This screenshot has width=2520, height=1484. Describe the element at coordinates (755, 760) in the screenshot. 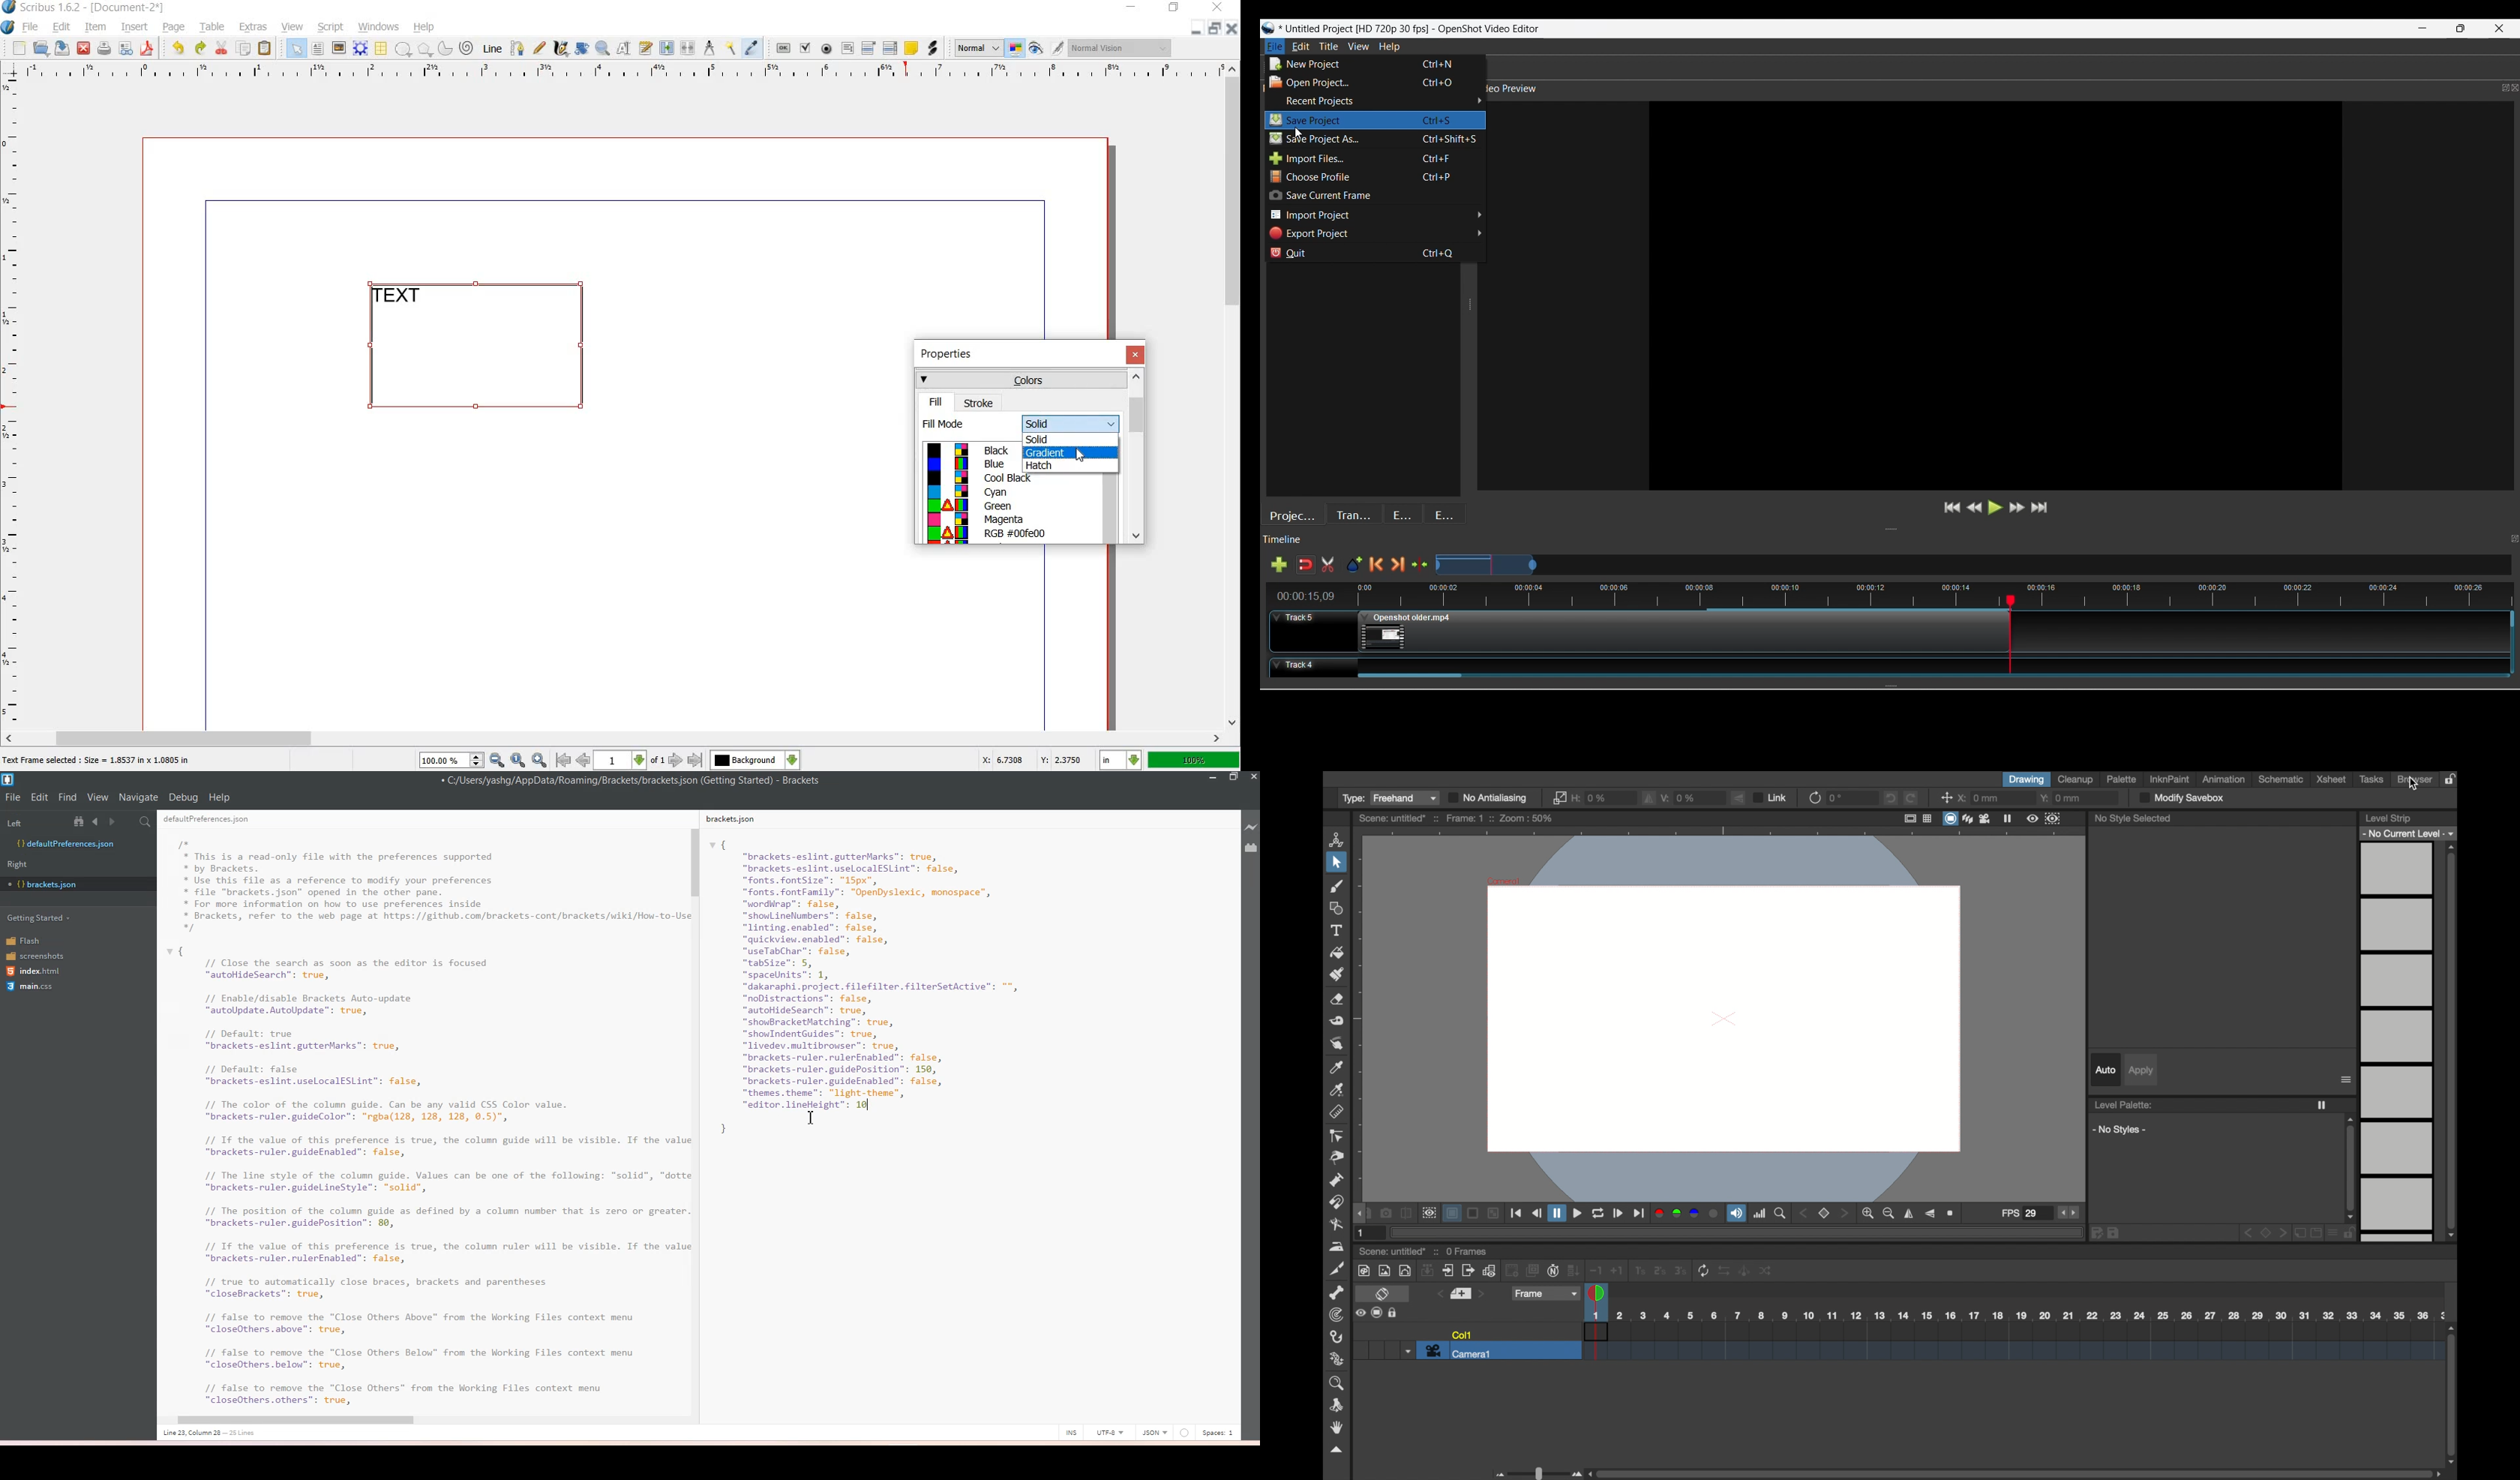

I see `Background` at that location.